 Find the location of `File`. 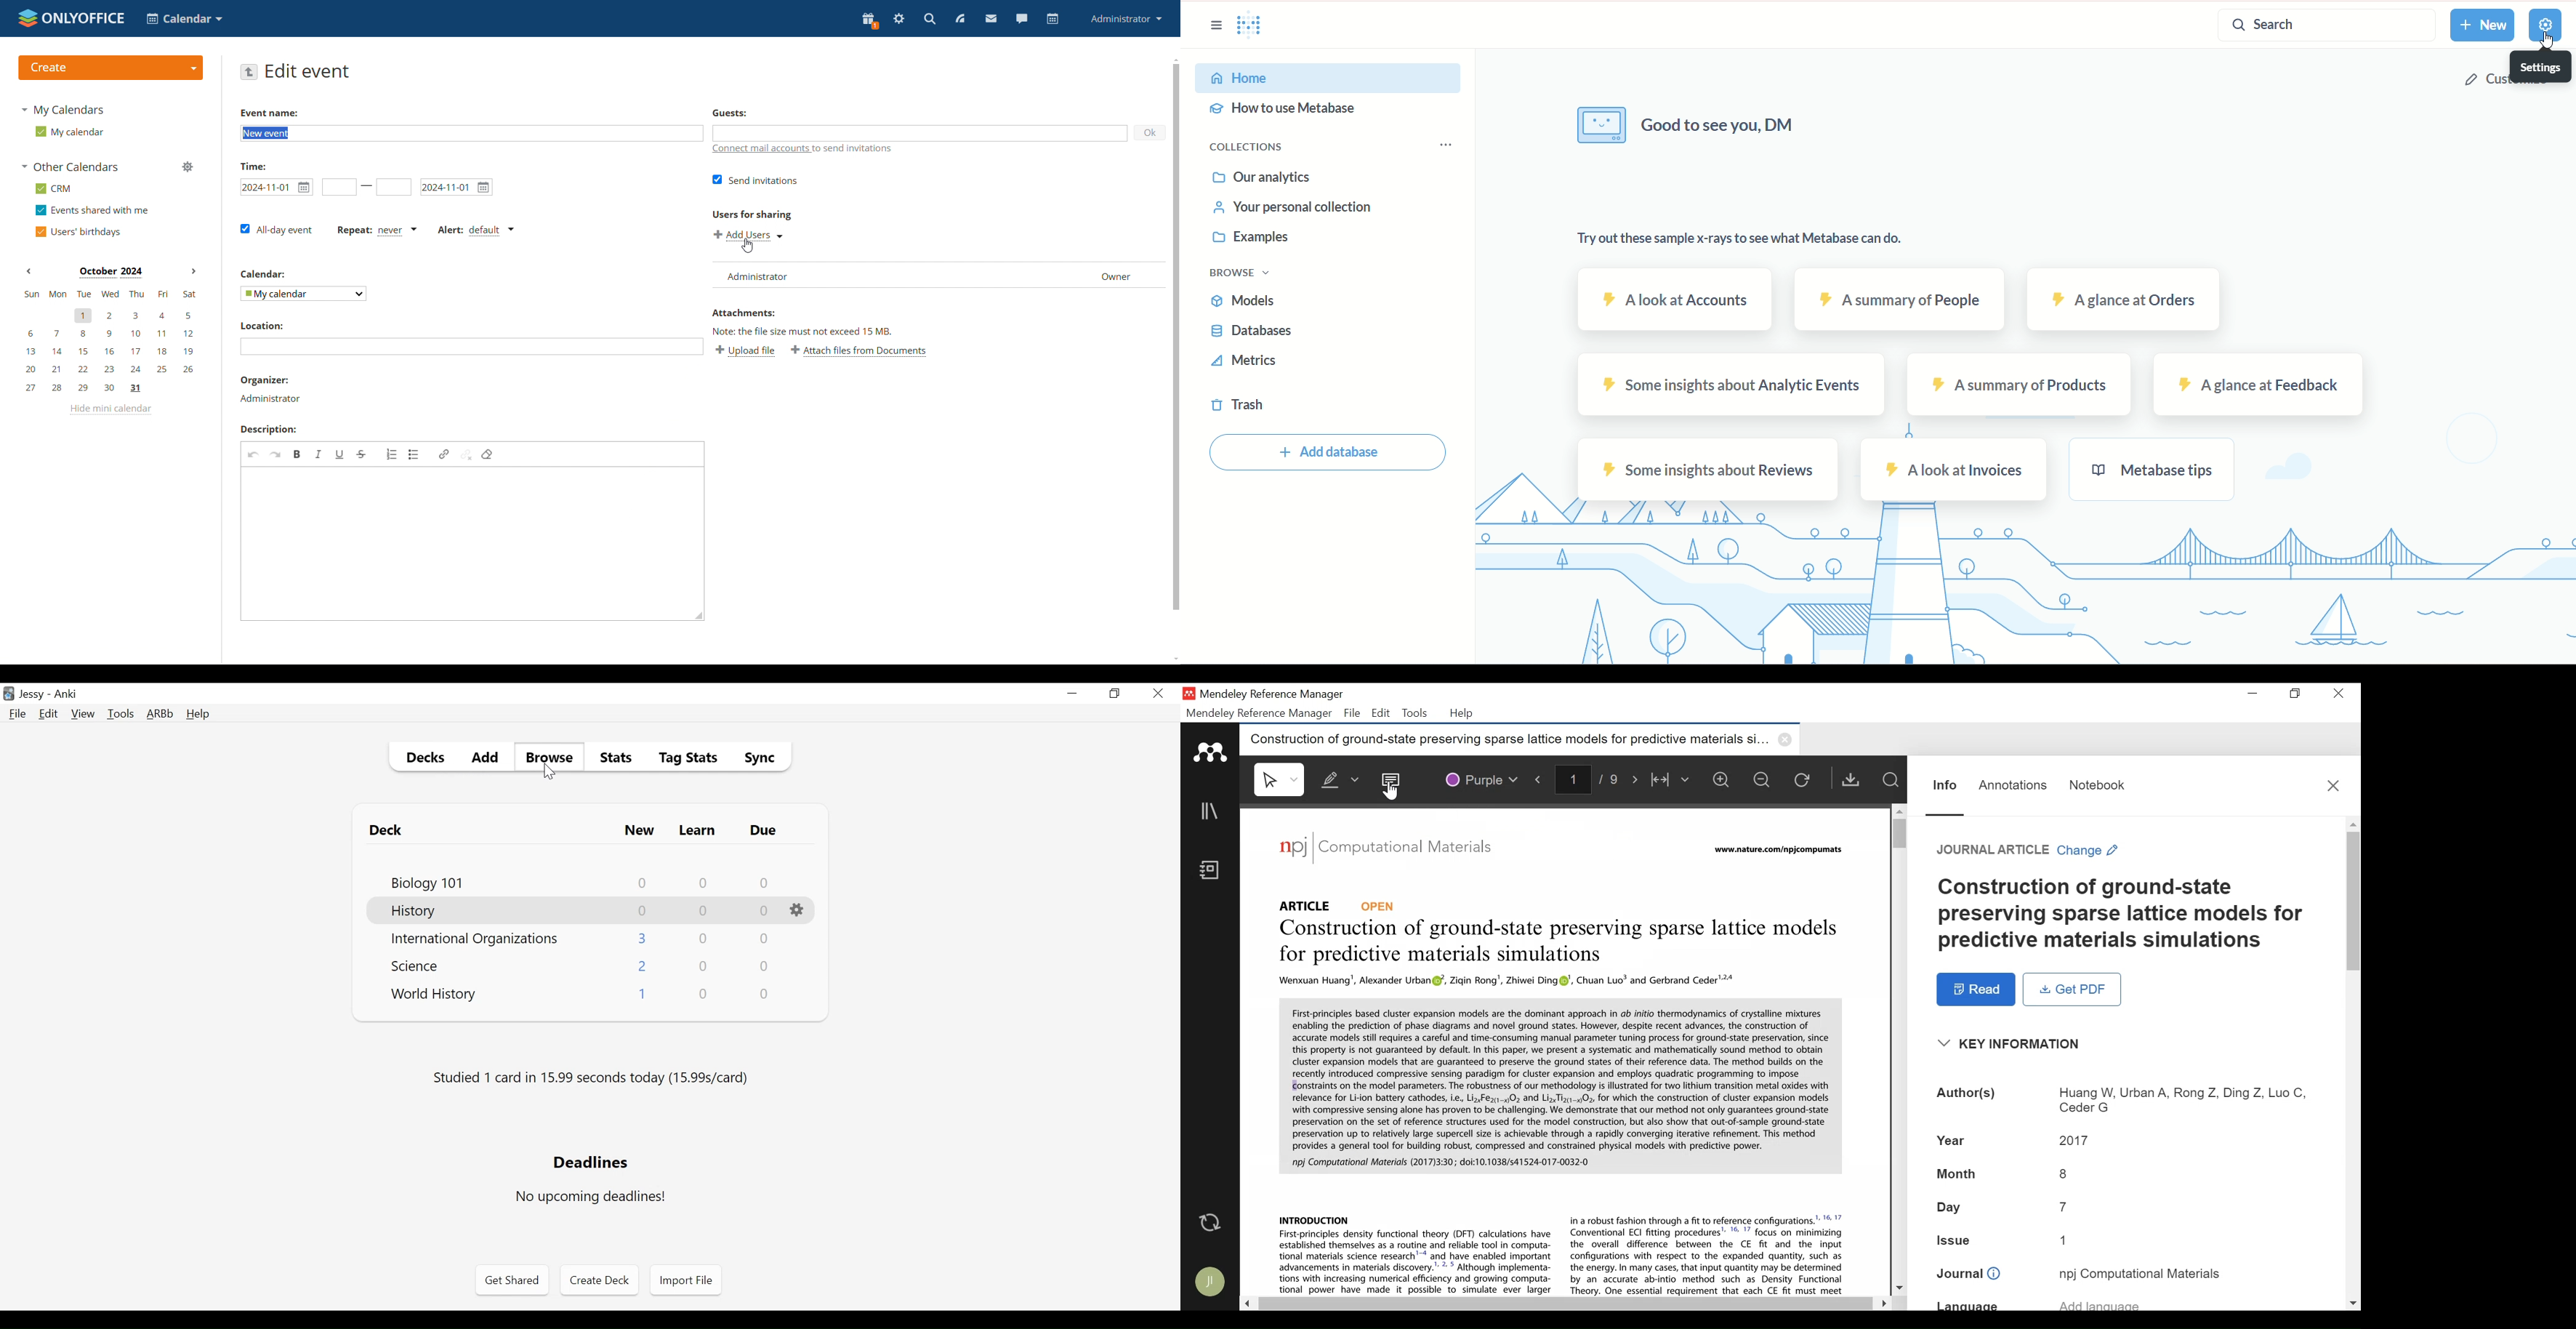

File is located at coordinates (20, 715).